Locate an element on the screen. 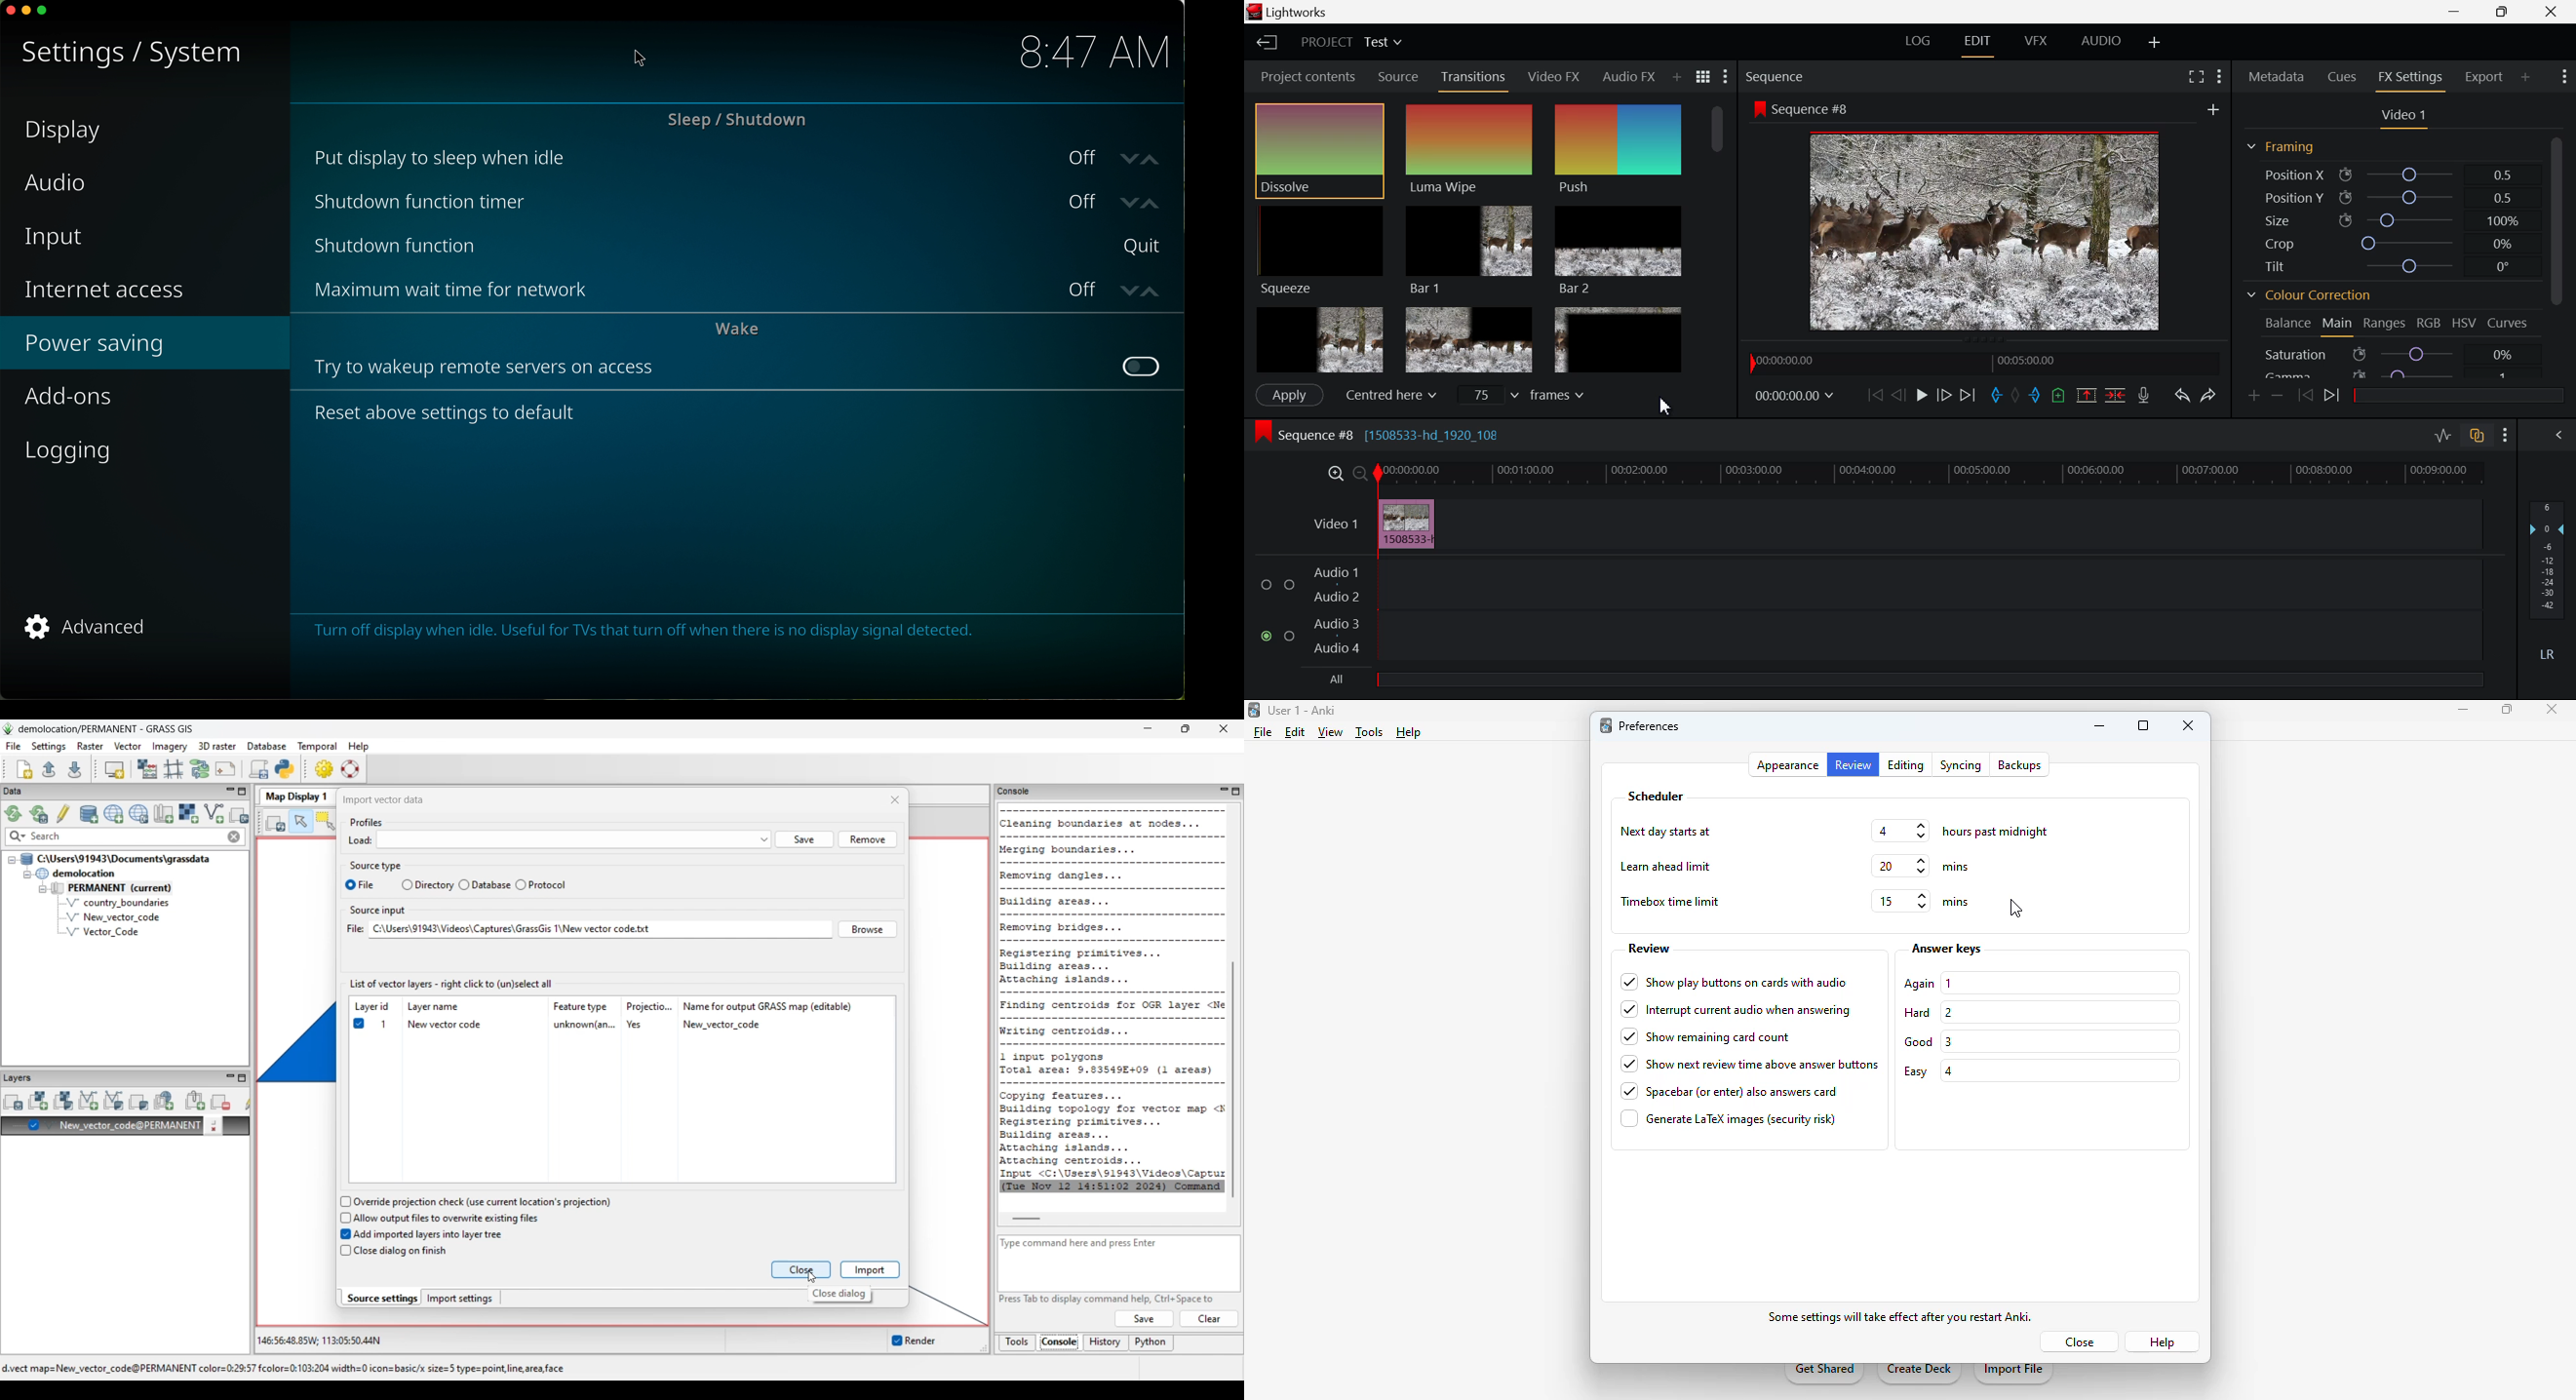 This screenshot has width=2576, height=1400. 15 mins is located at coordinates (1900, 900).